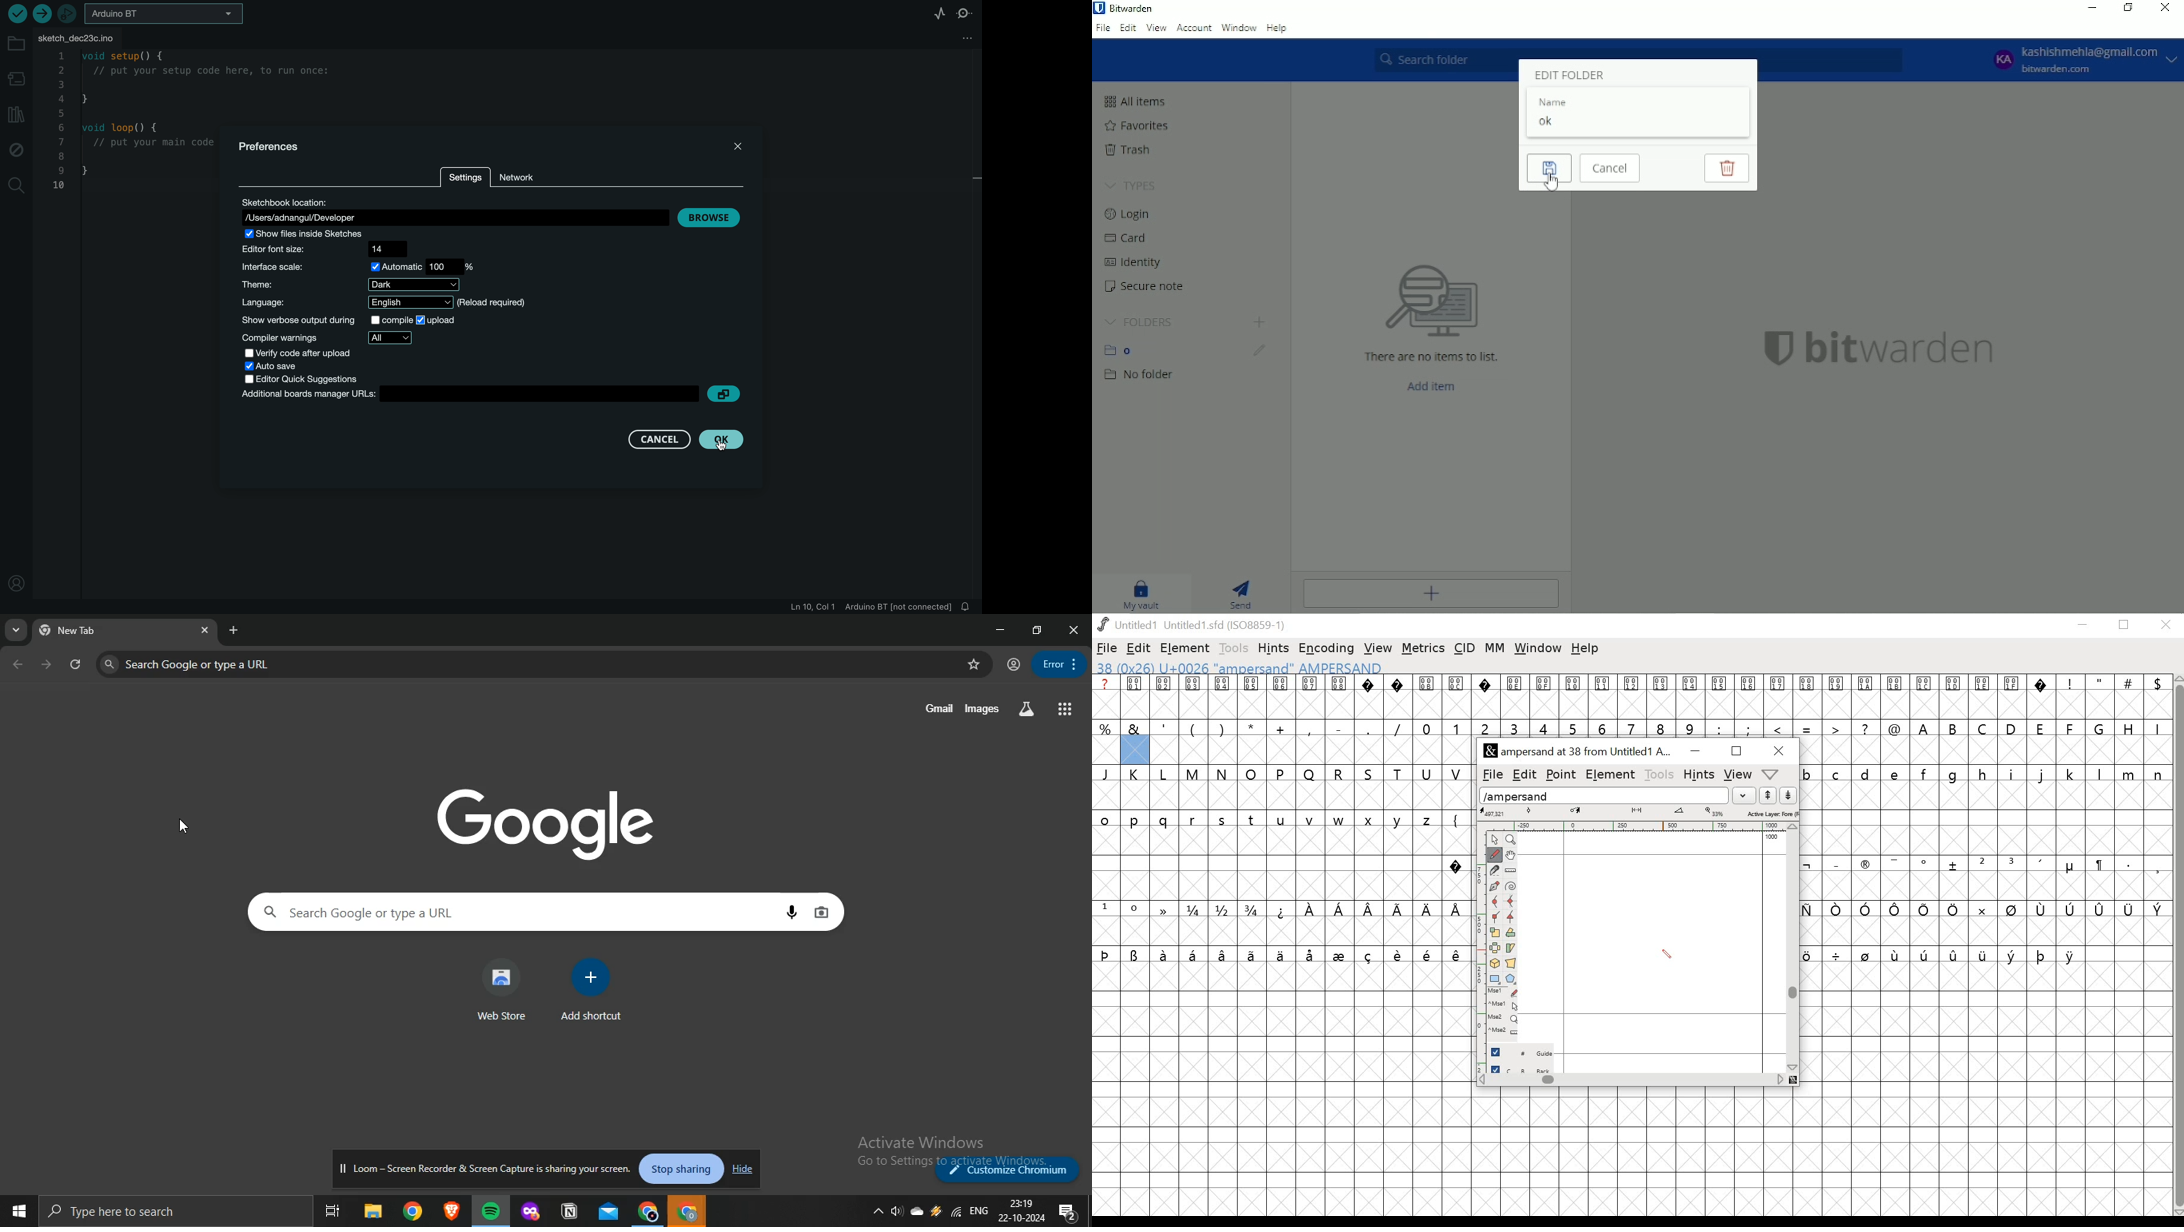 The height and width of the screenshot is (1232, 2184). Describe the element at coordinates (1378, 646) in the screenshot. I see `view` at that location.